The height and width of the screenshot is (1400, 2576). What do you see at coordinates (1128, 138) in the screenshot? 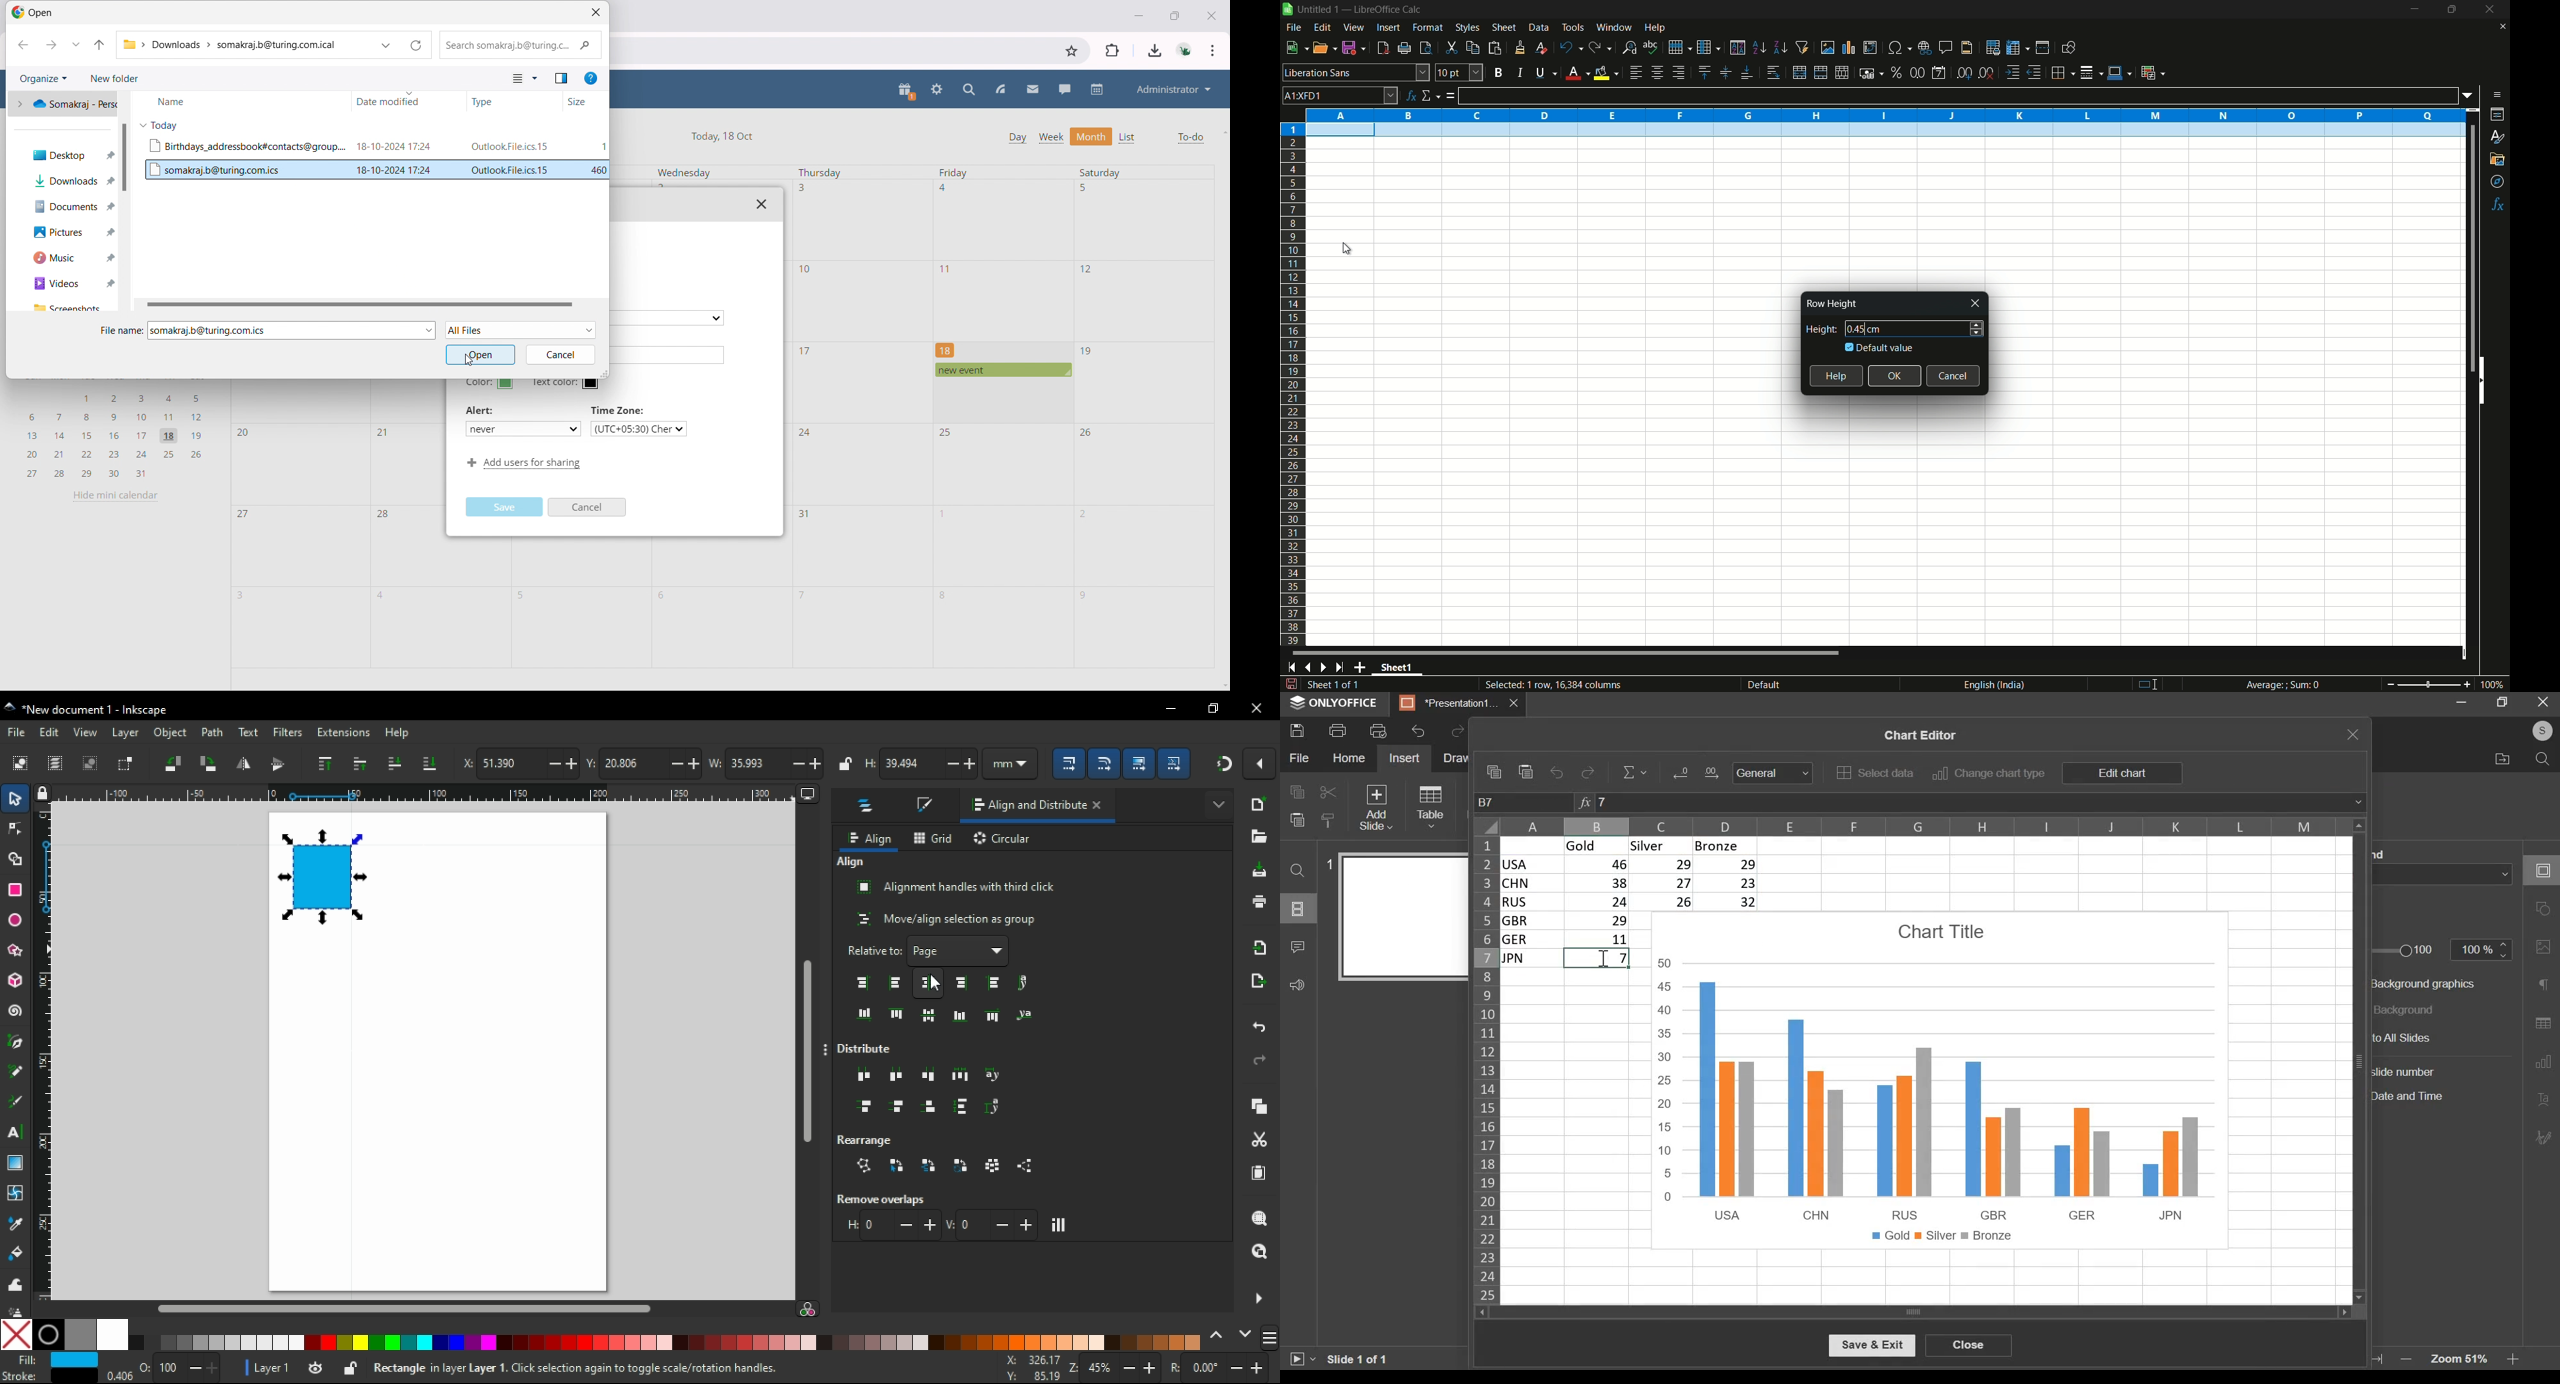
I see `List` at bounding box center [1128, 138].